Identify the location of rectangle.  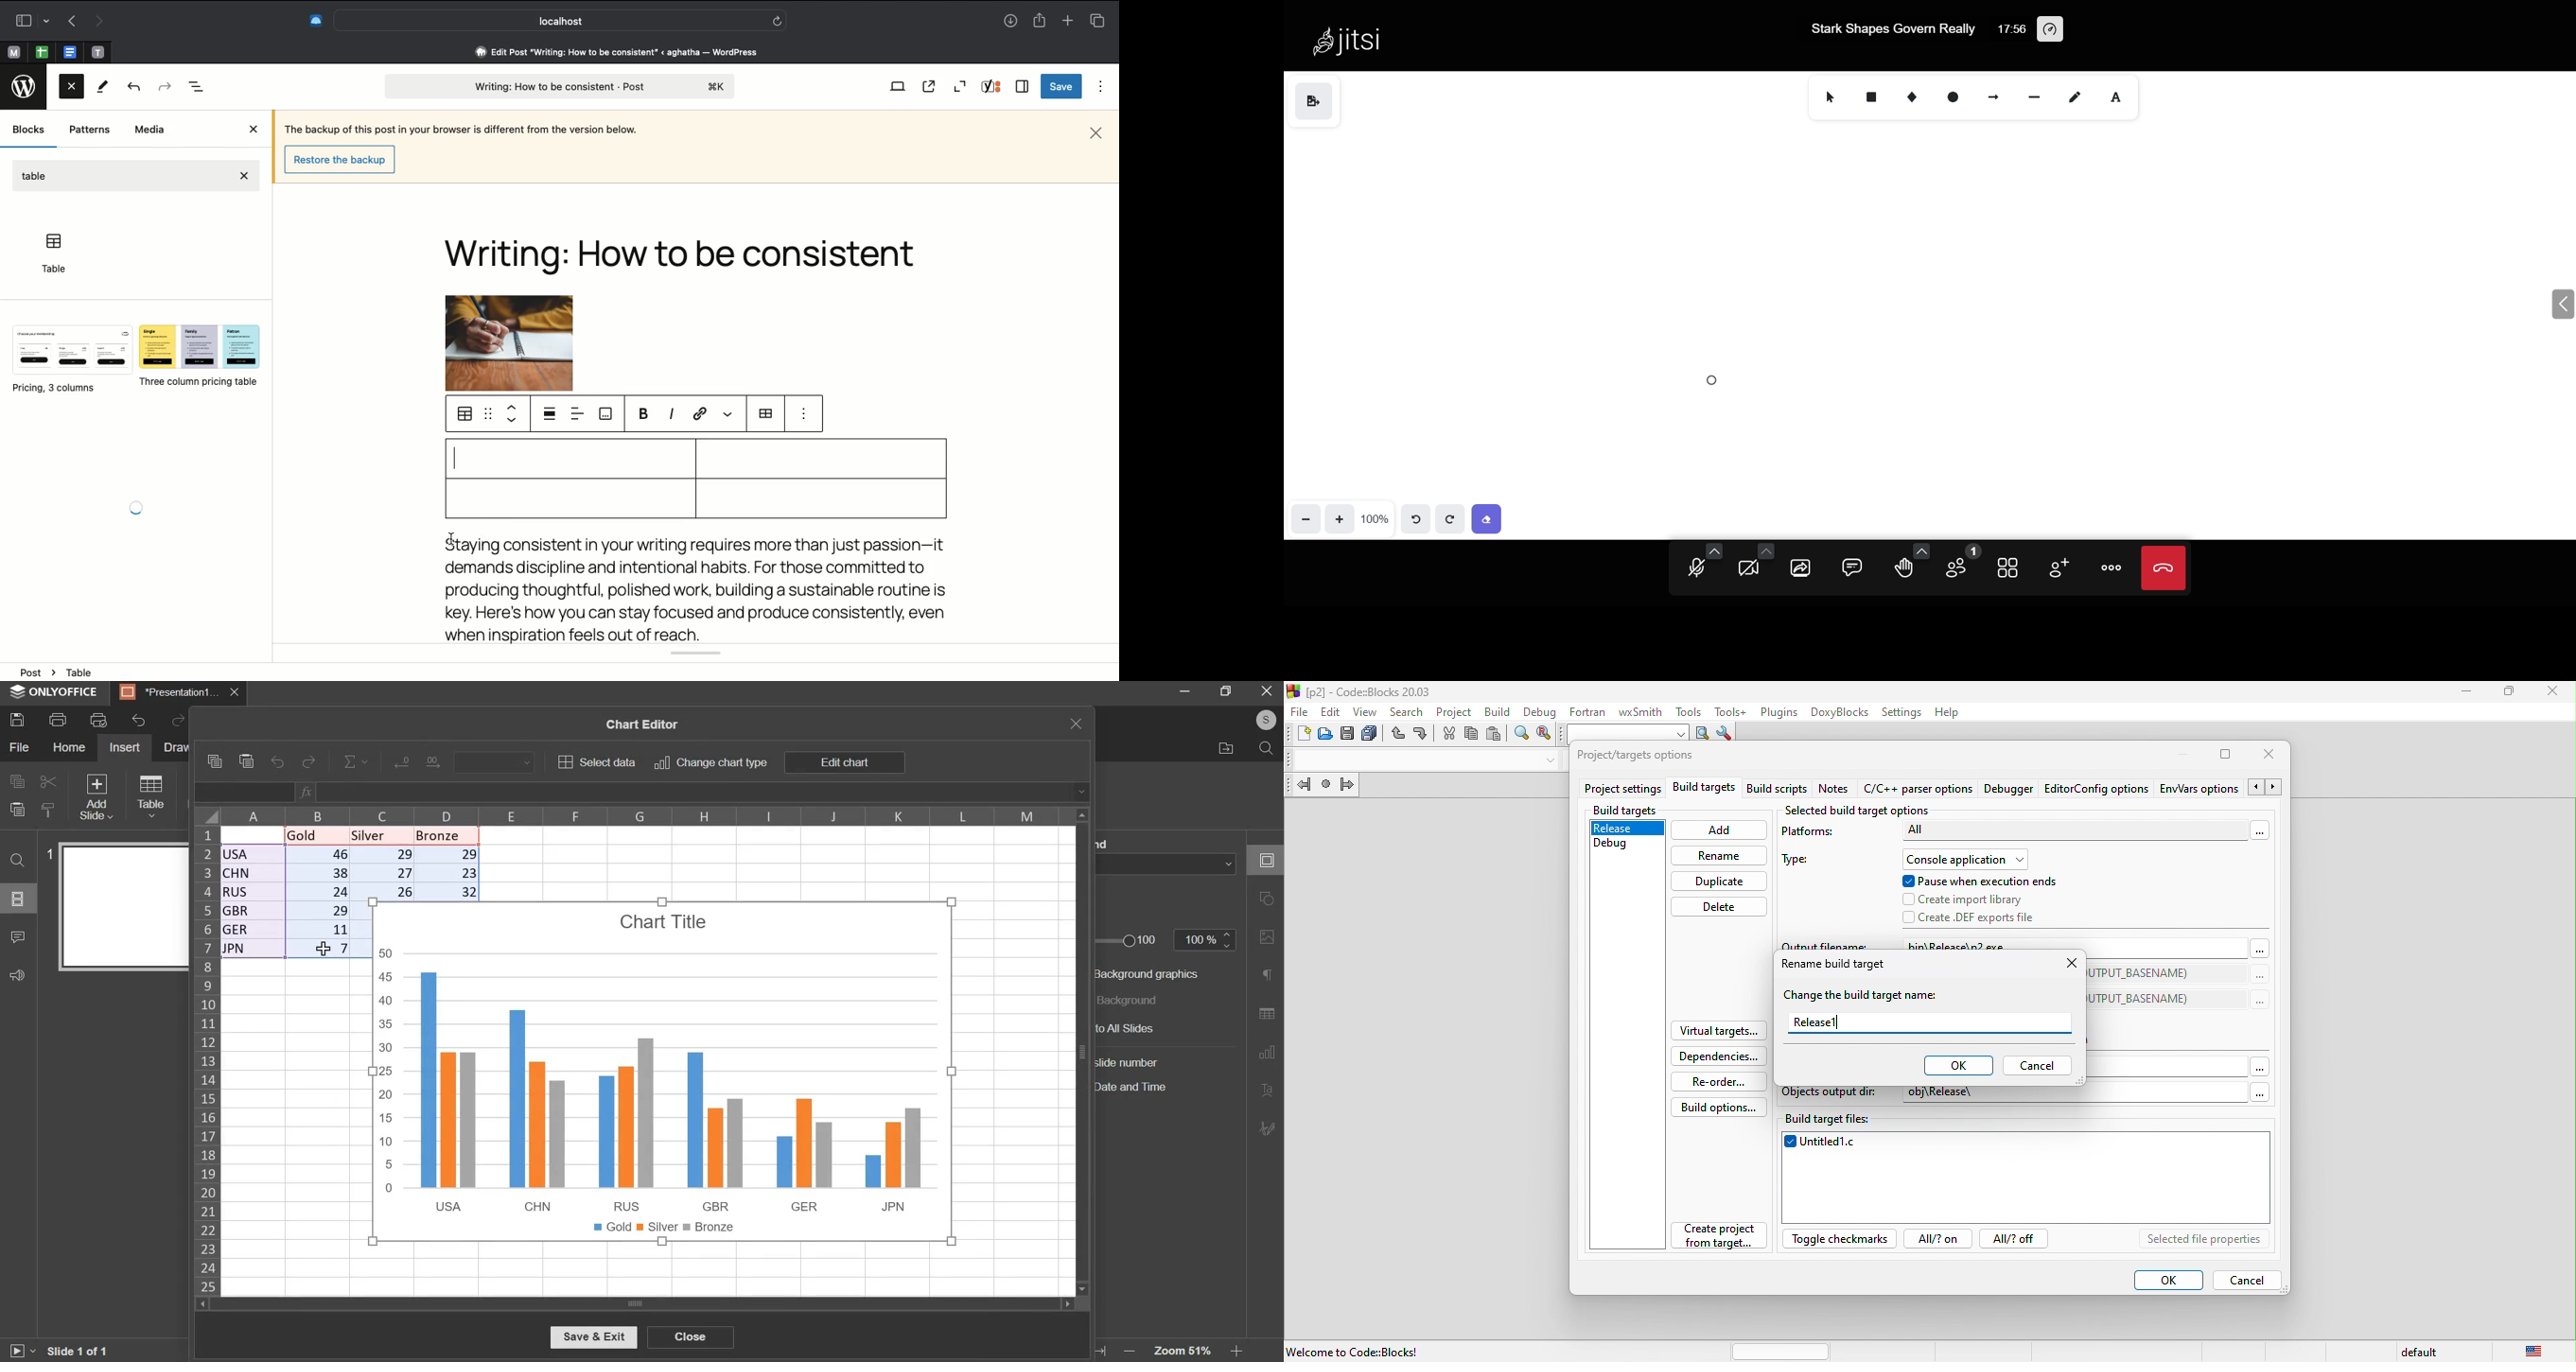
(1873, 98).